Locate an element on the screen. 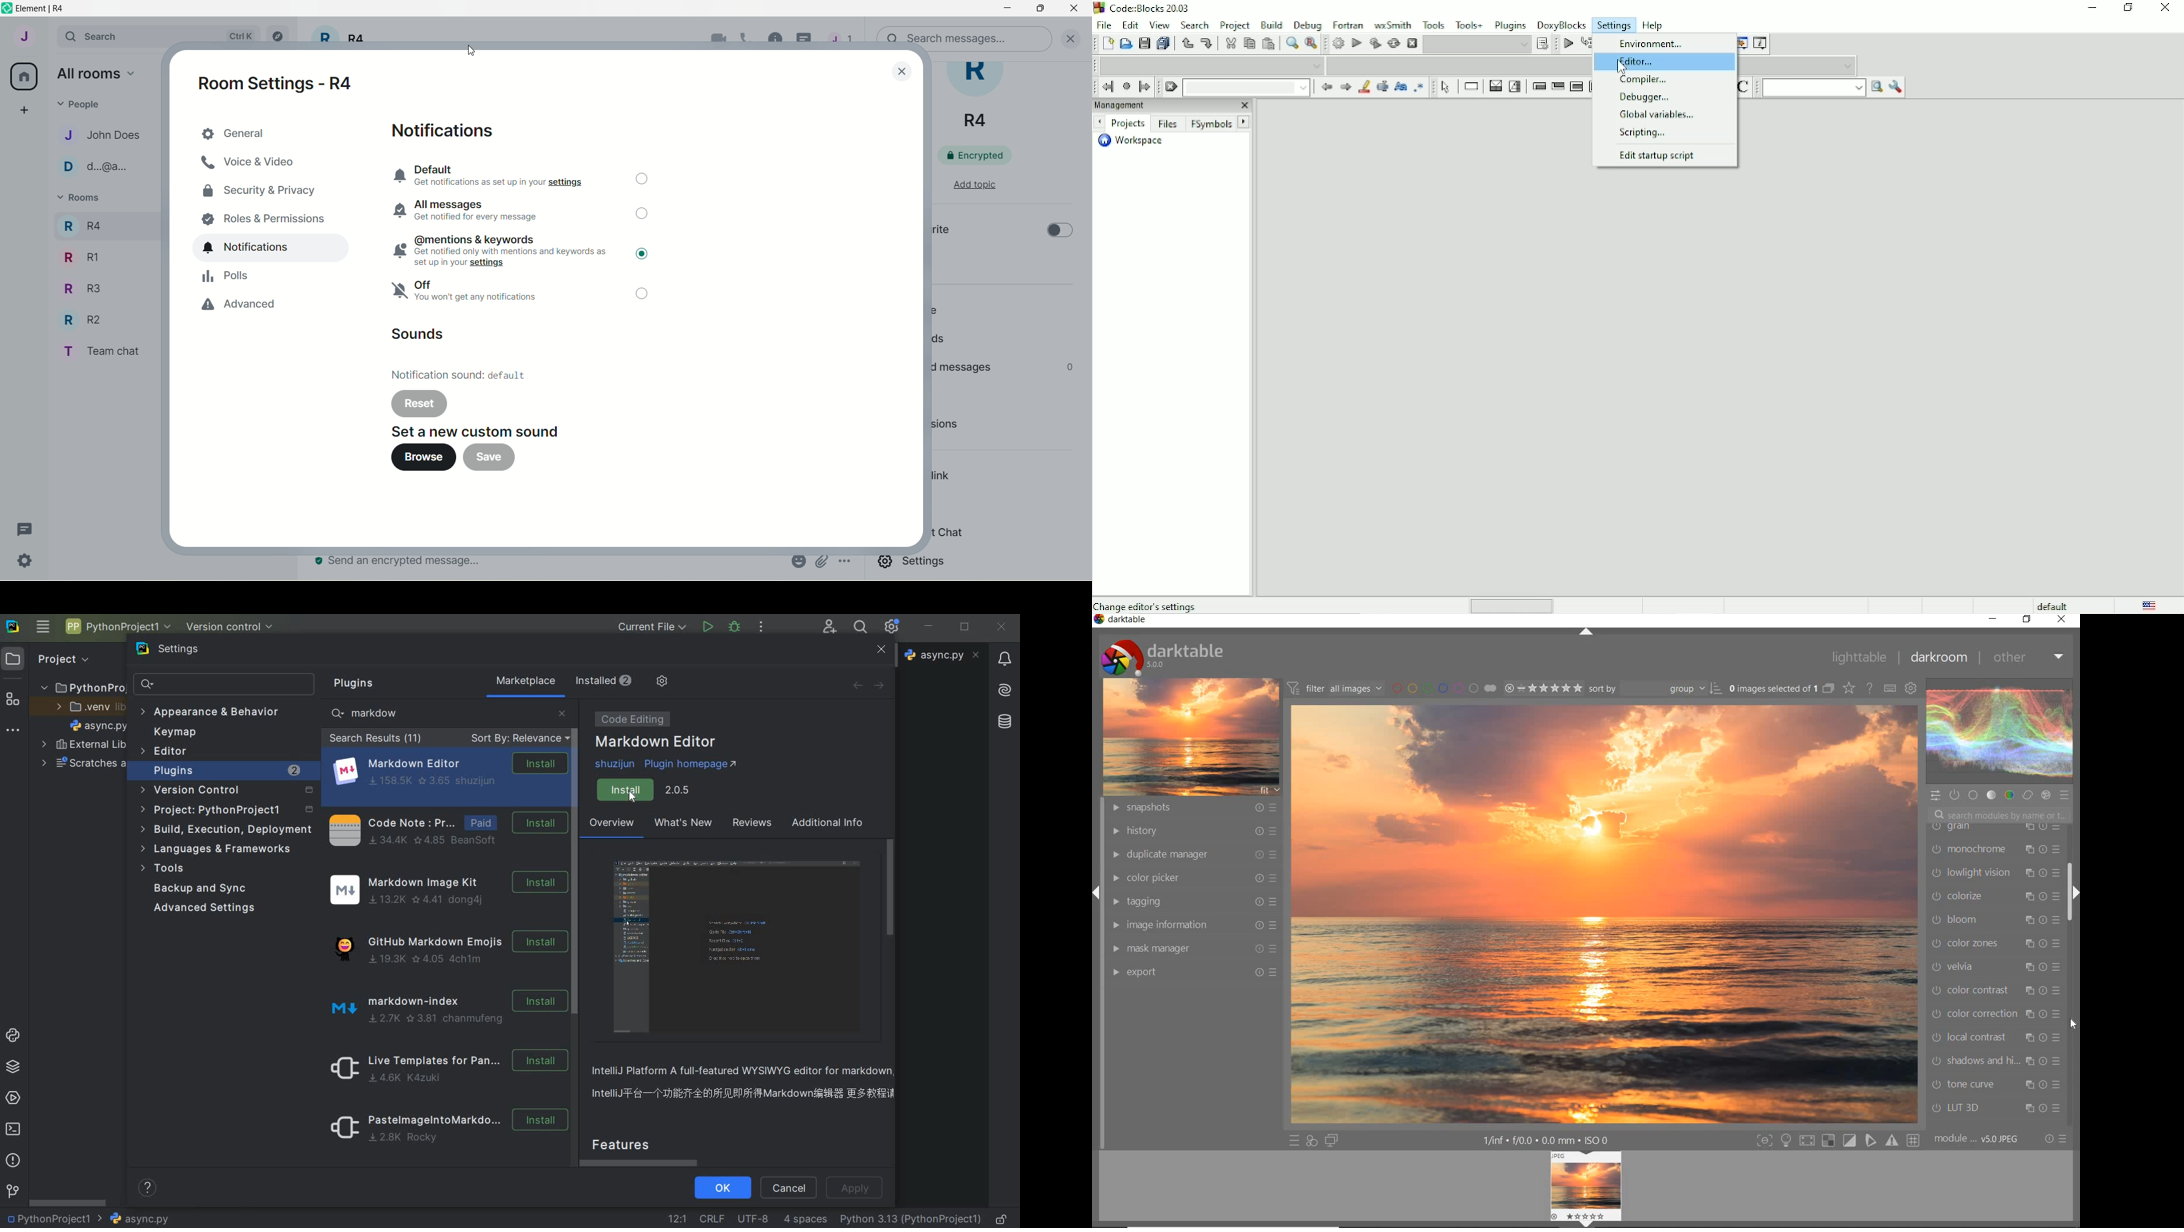 The image size is (2184, 1232). favourite is located at coordinates (940, 231).